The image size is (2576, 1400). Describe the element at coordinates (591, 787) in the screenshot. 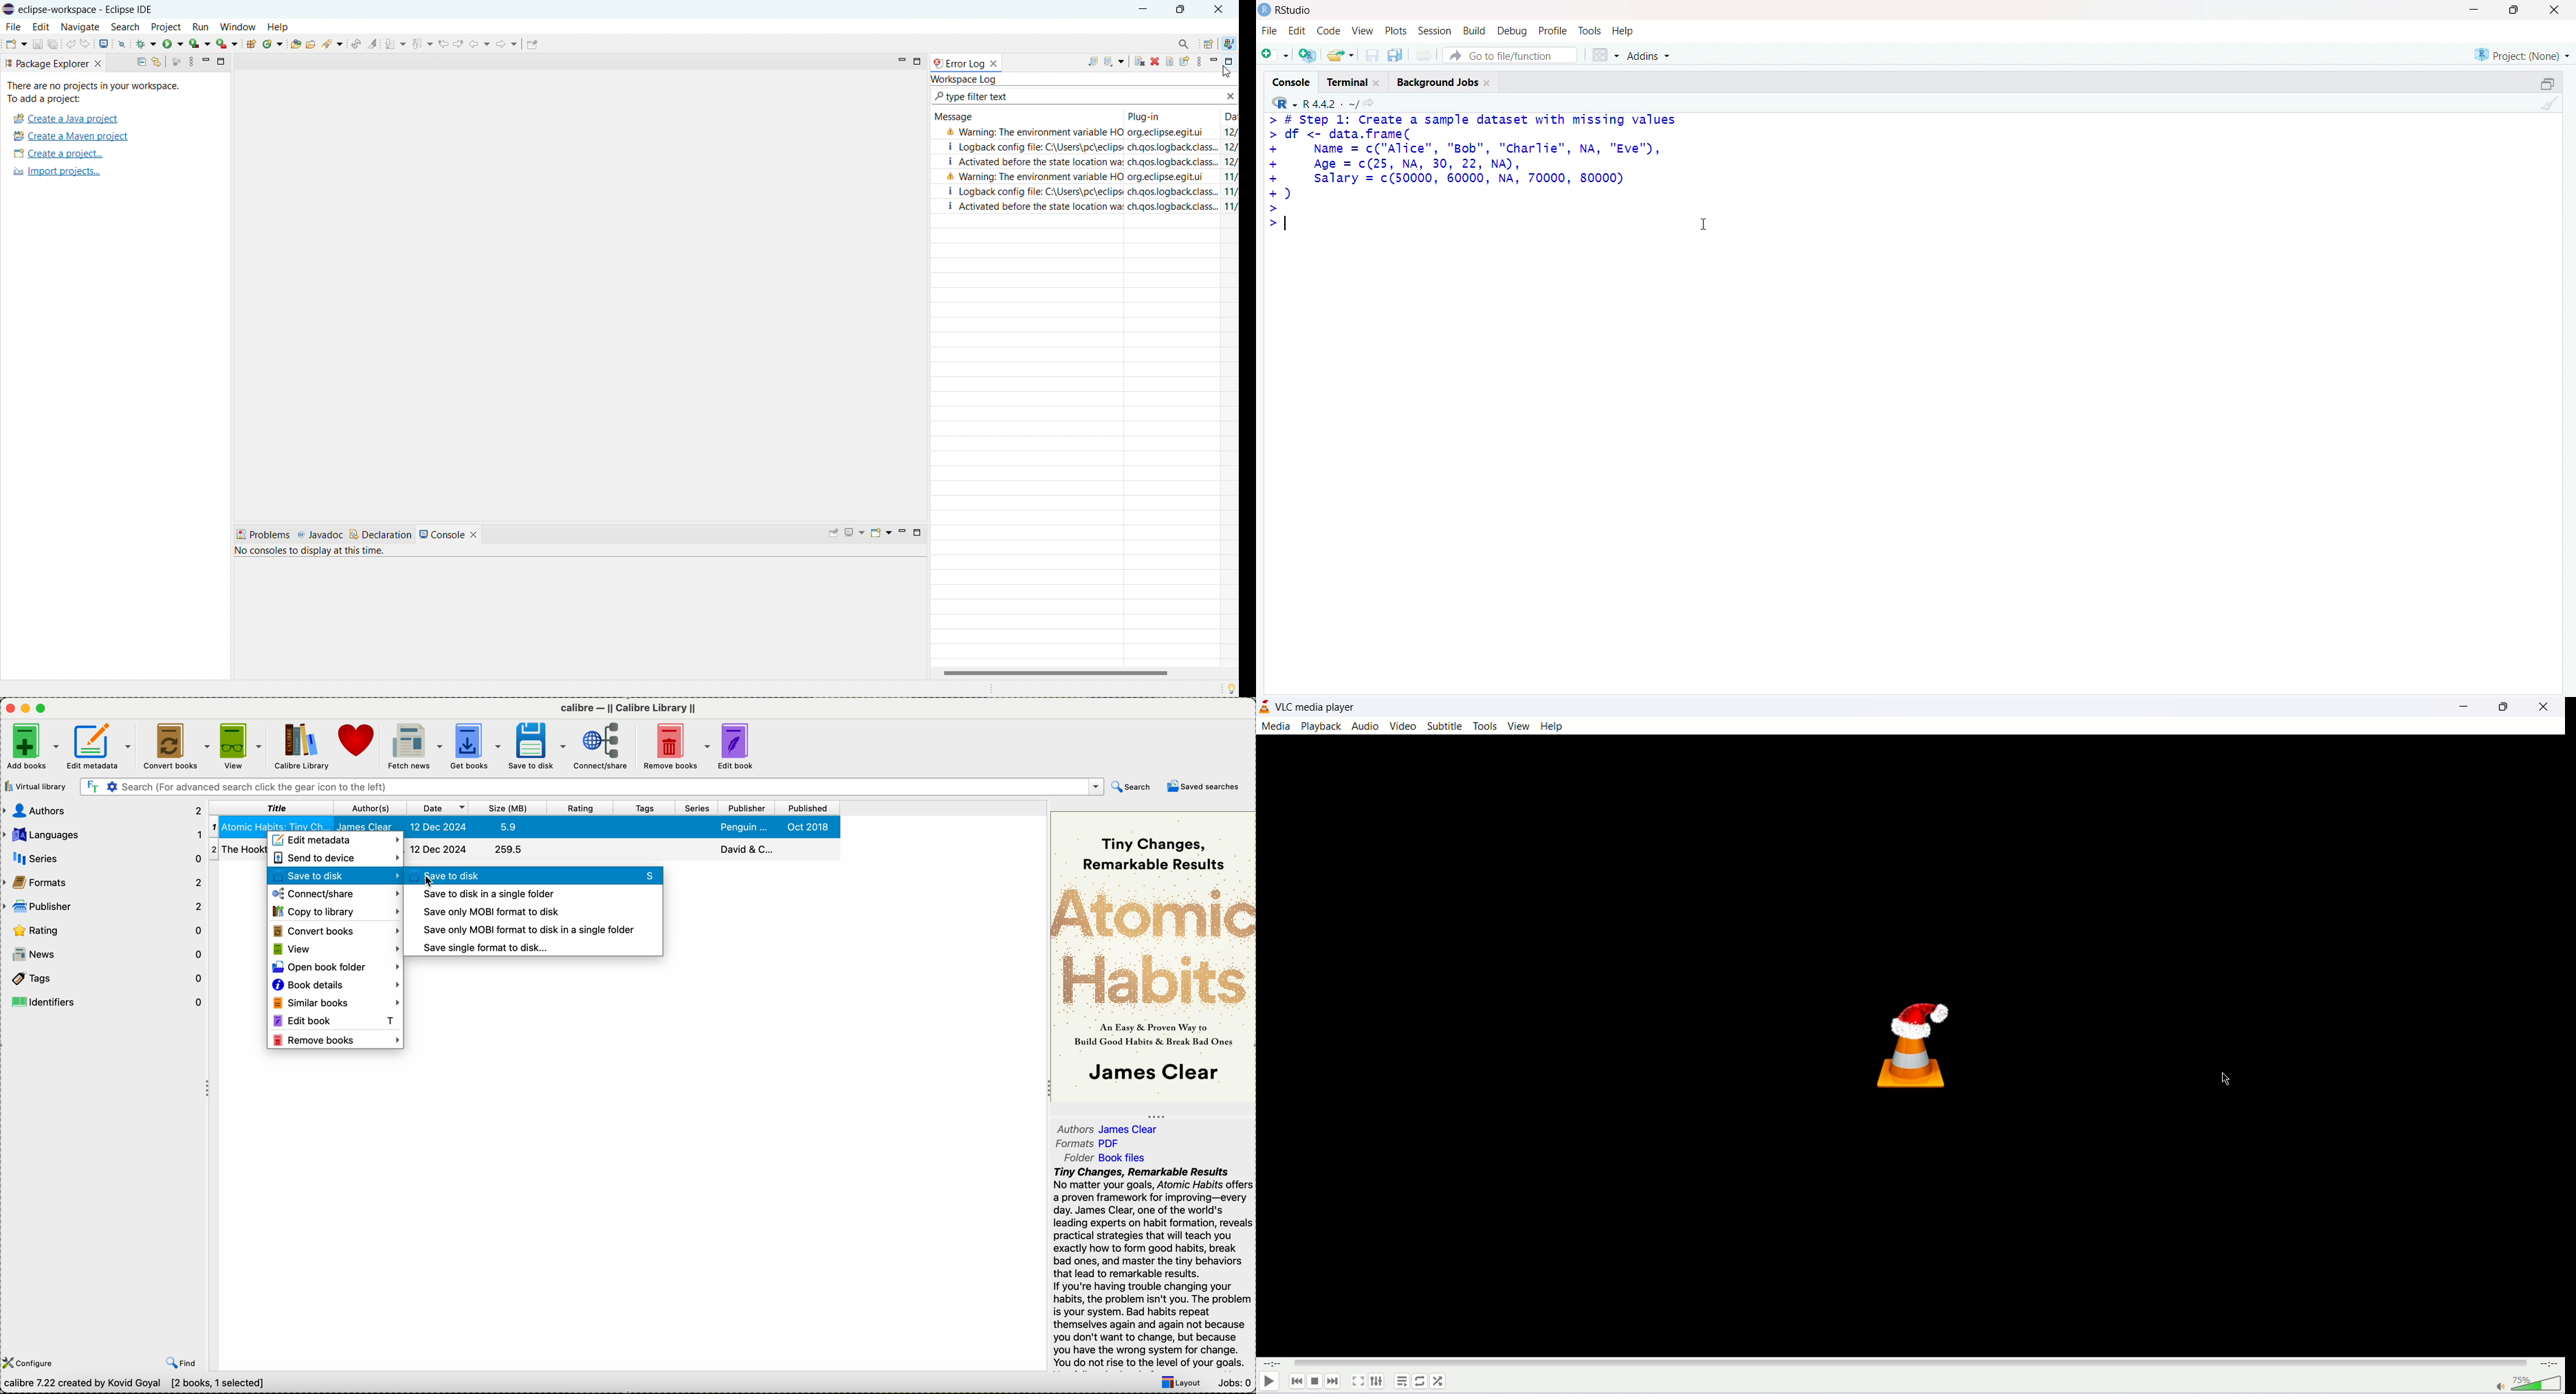

I see `search bar` at that location.